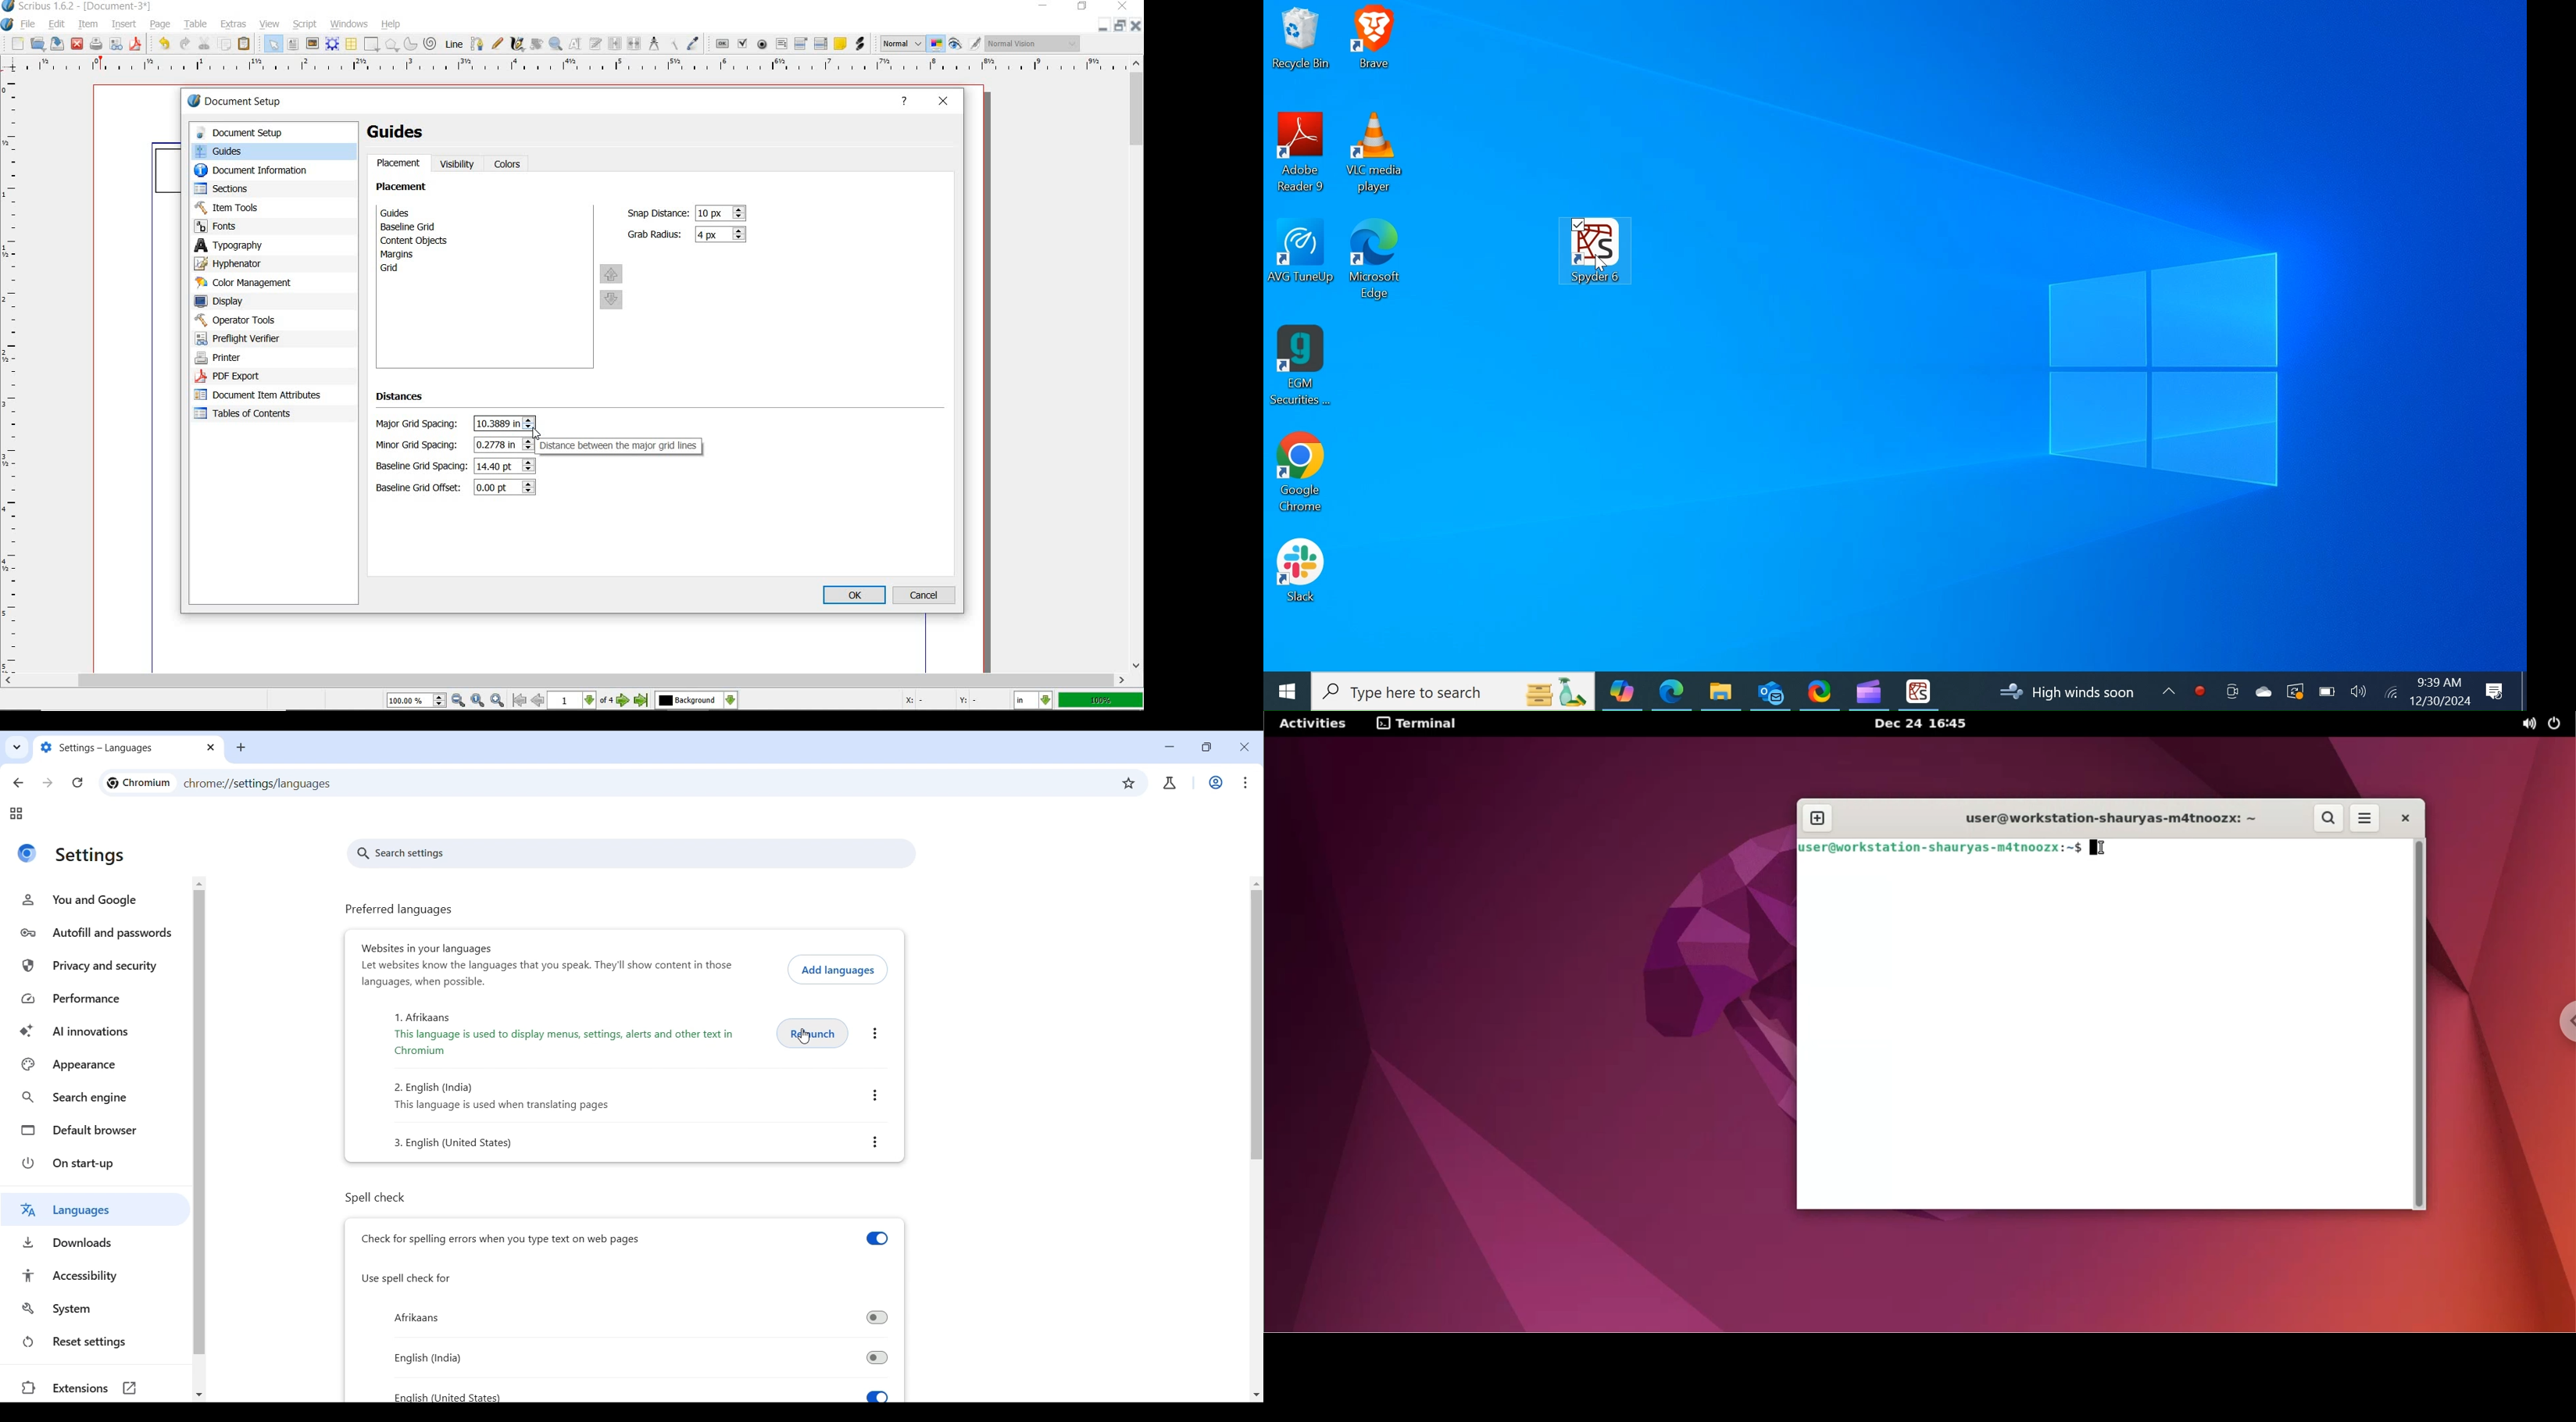  What do you see at coordinates (652, 43) in the screenshot?
I see `measurements` at bounding box center [652, 43].